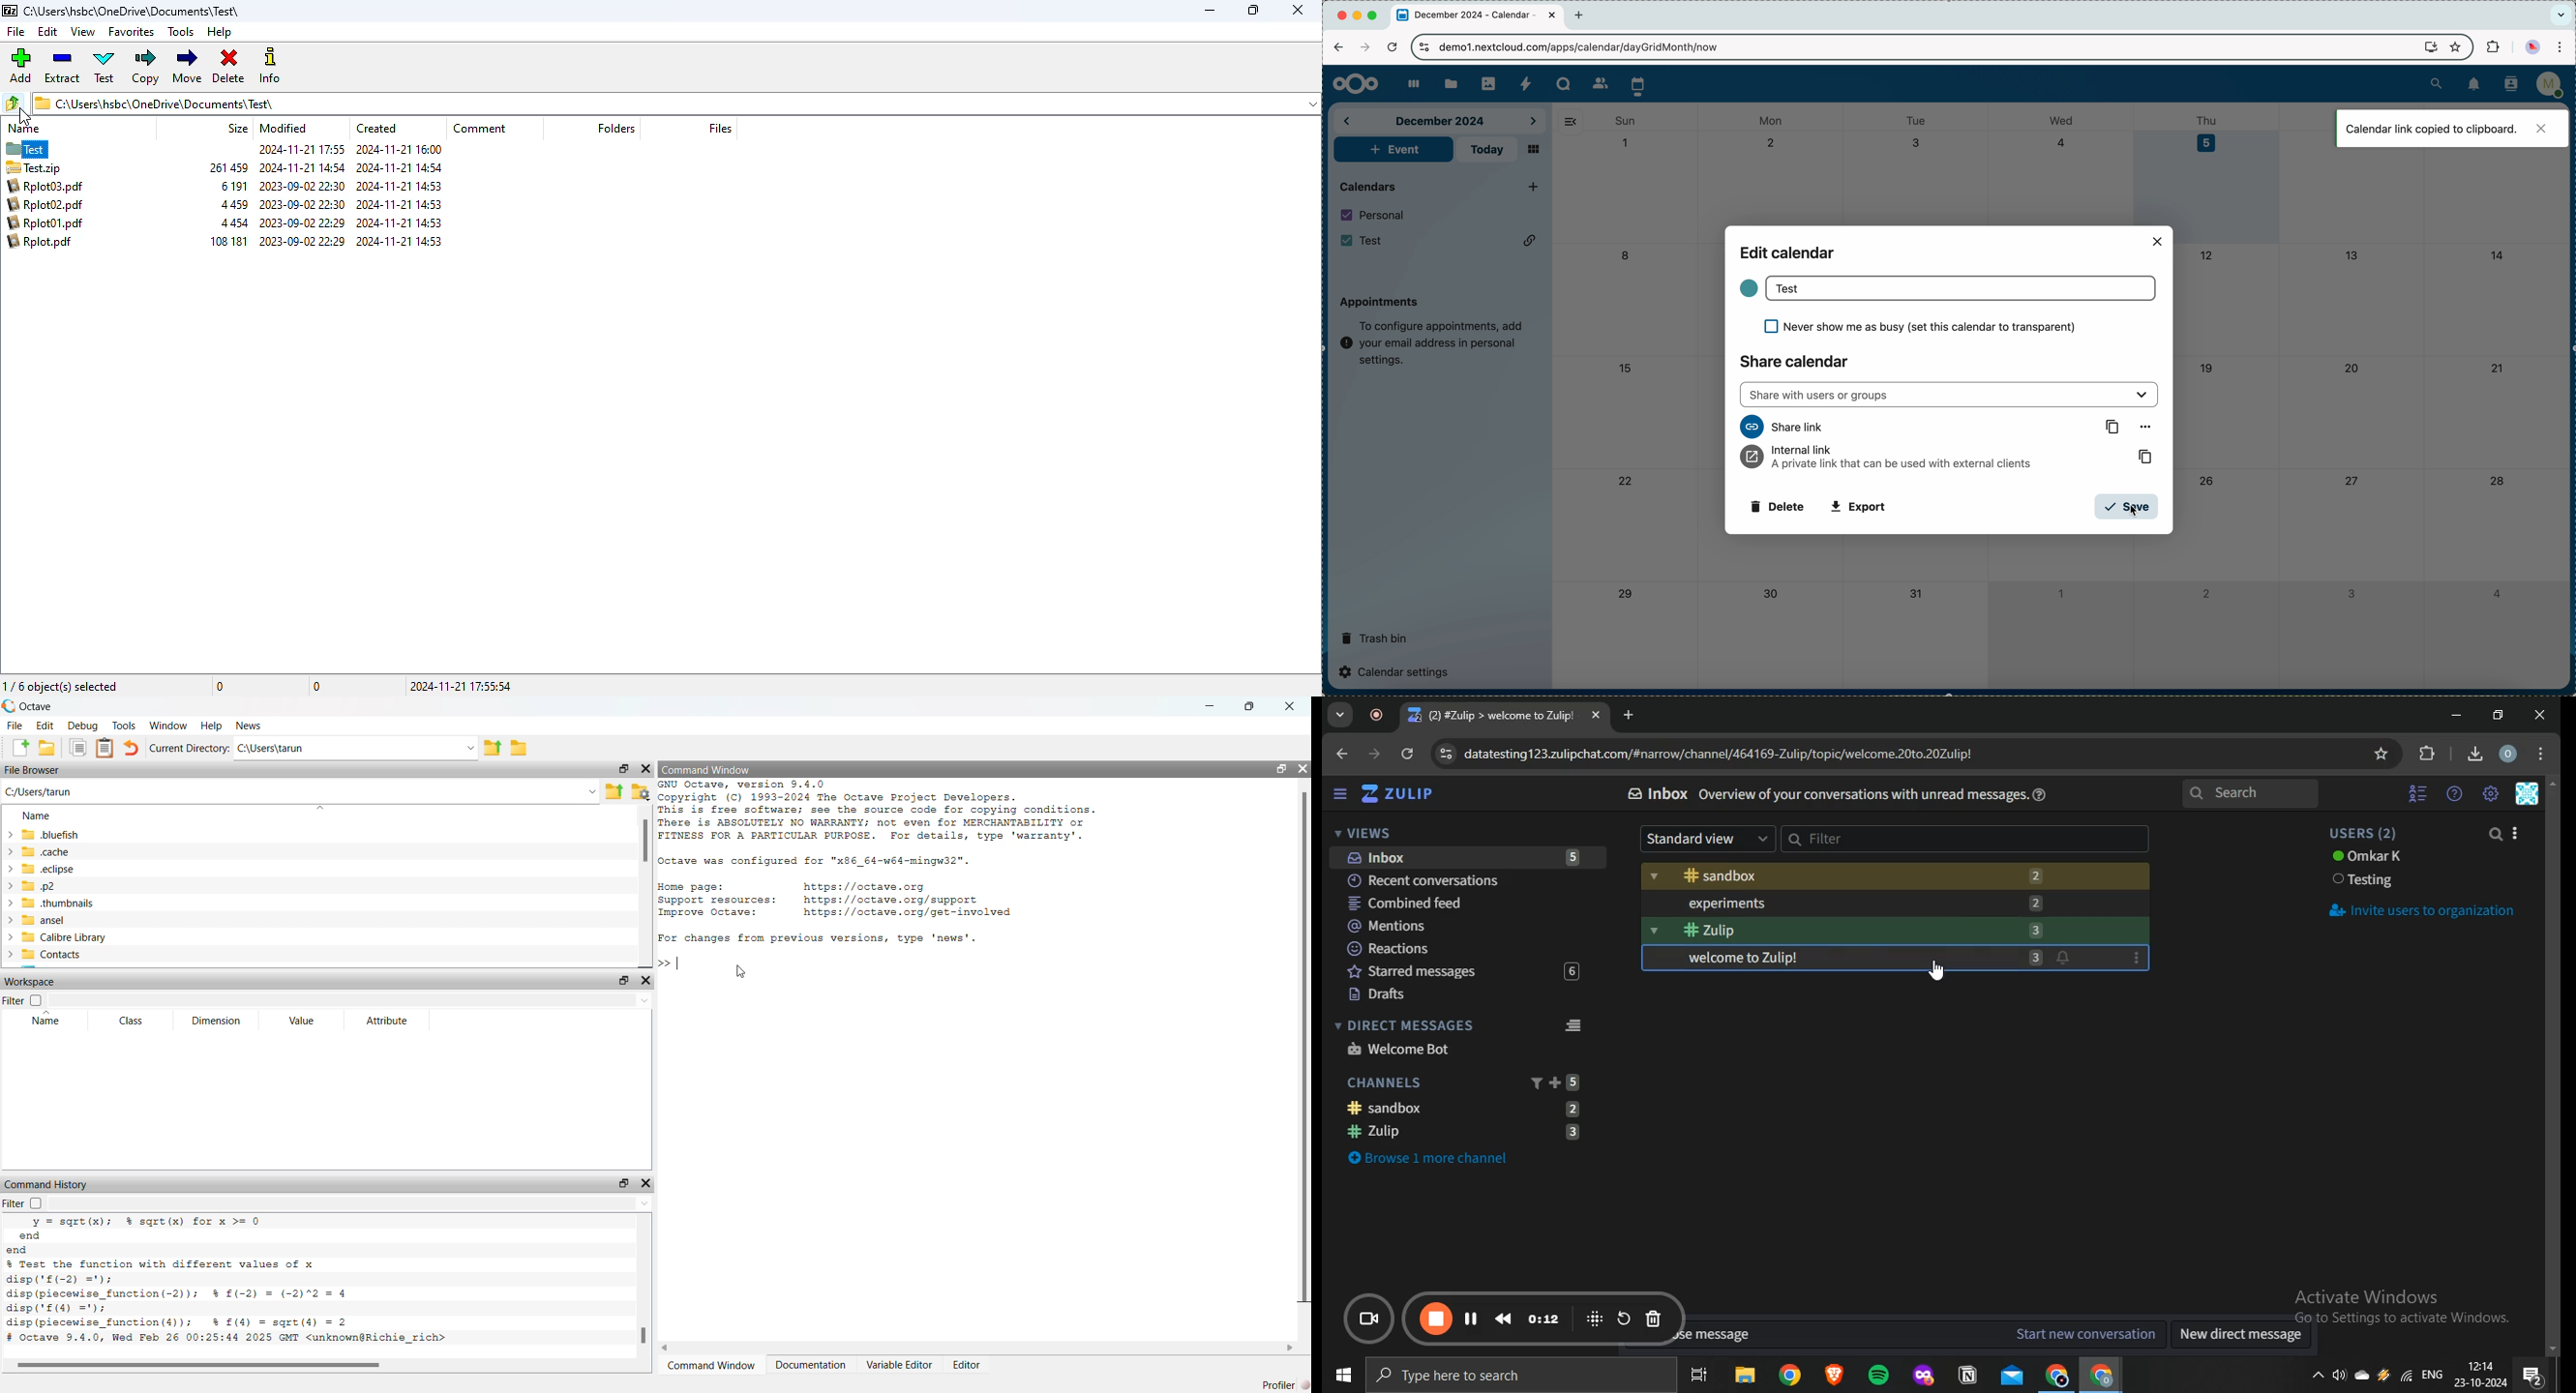 The height and width of the screenshot is (1400, 2576). I want to click on tools, so click(180, 31).